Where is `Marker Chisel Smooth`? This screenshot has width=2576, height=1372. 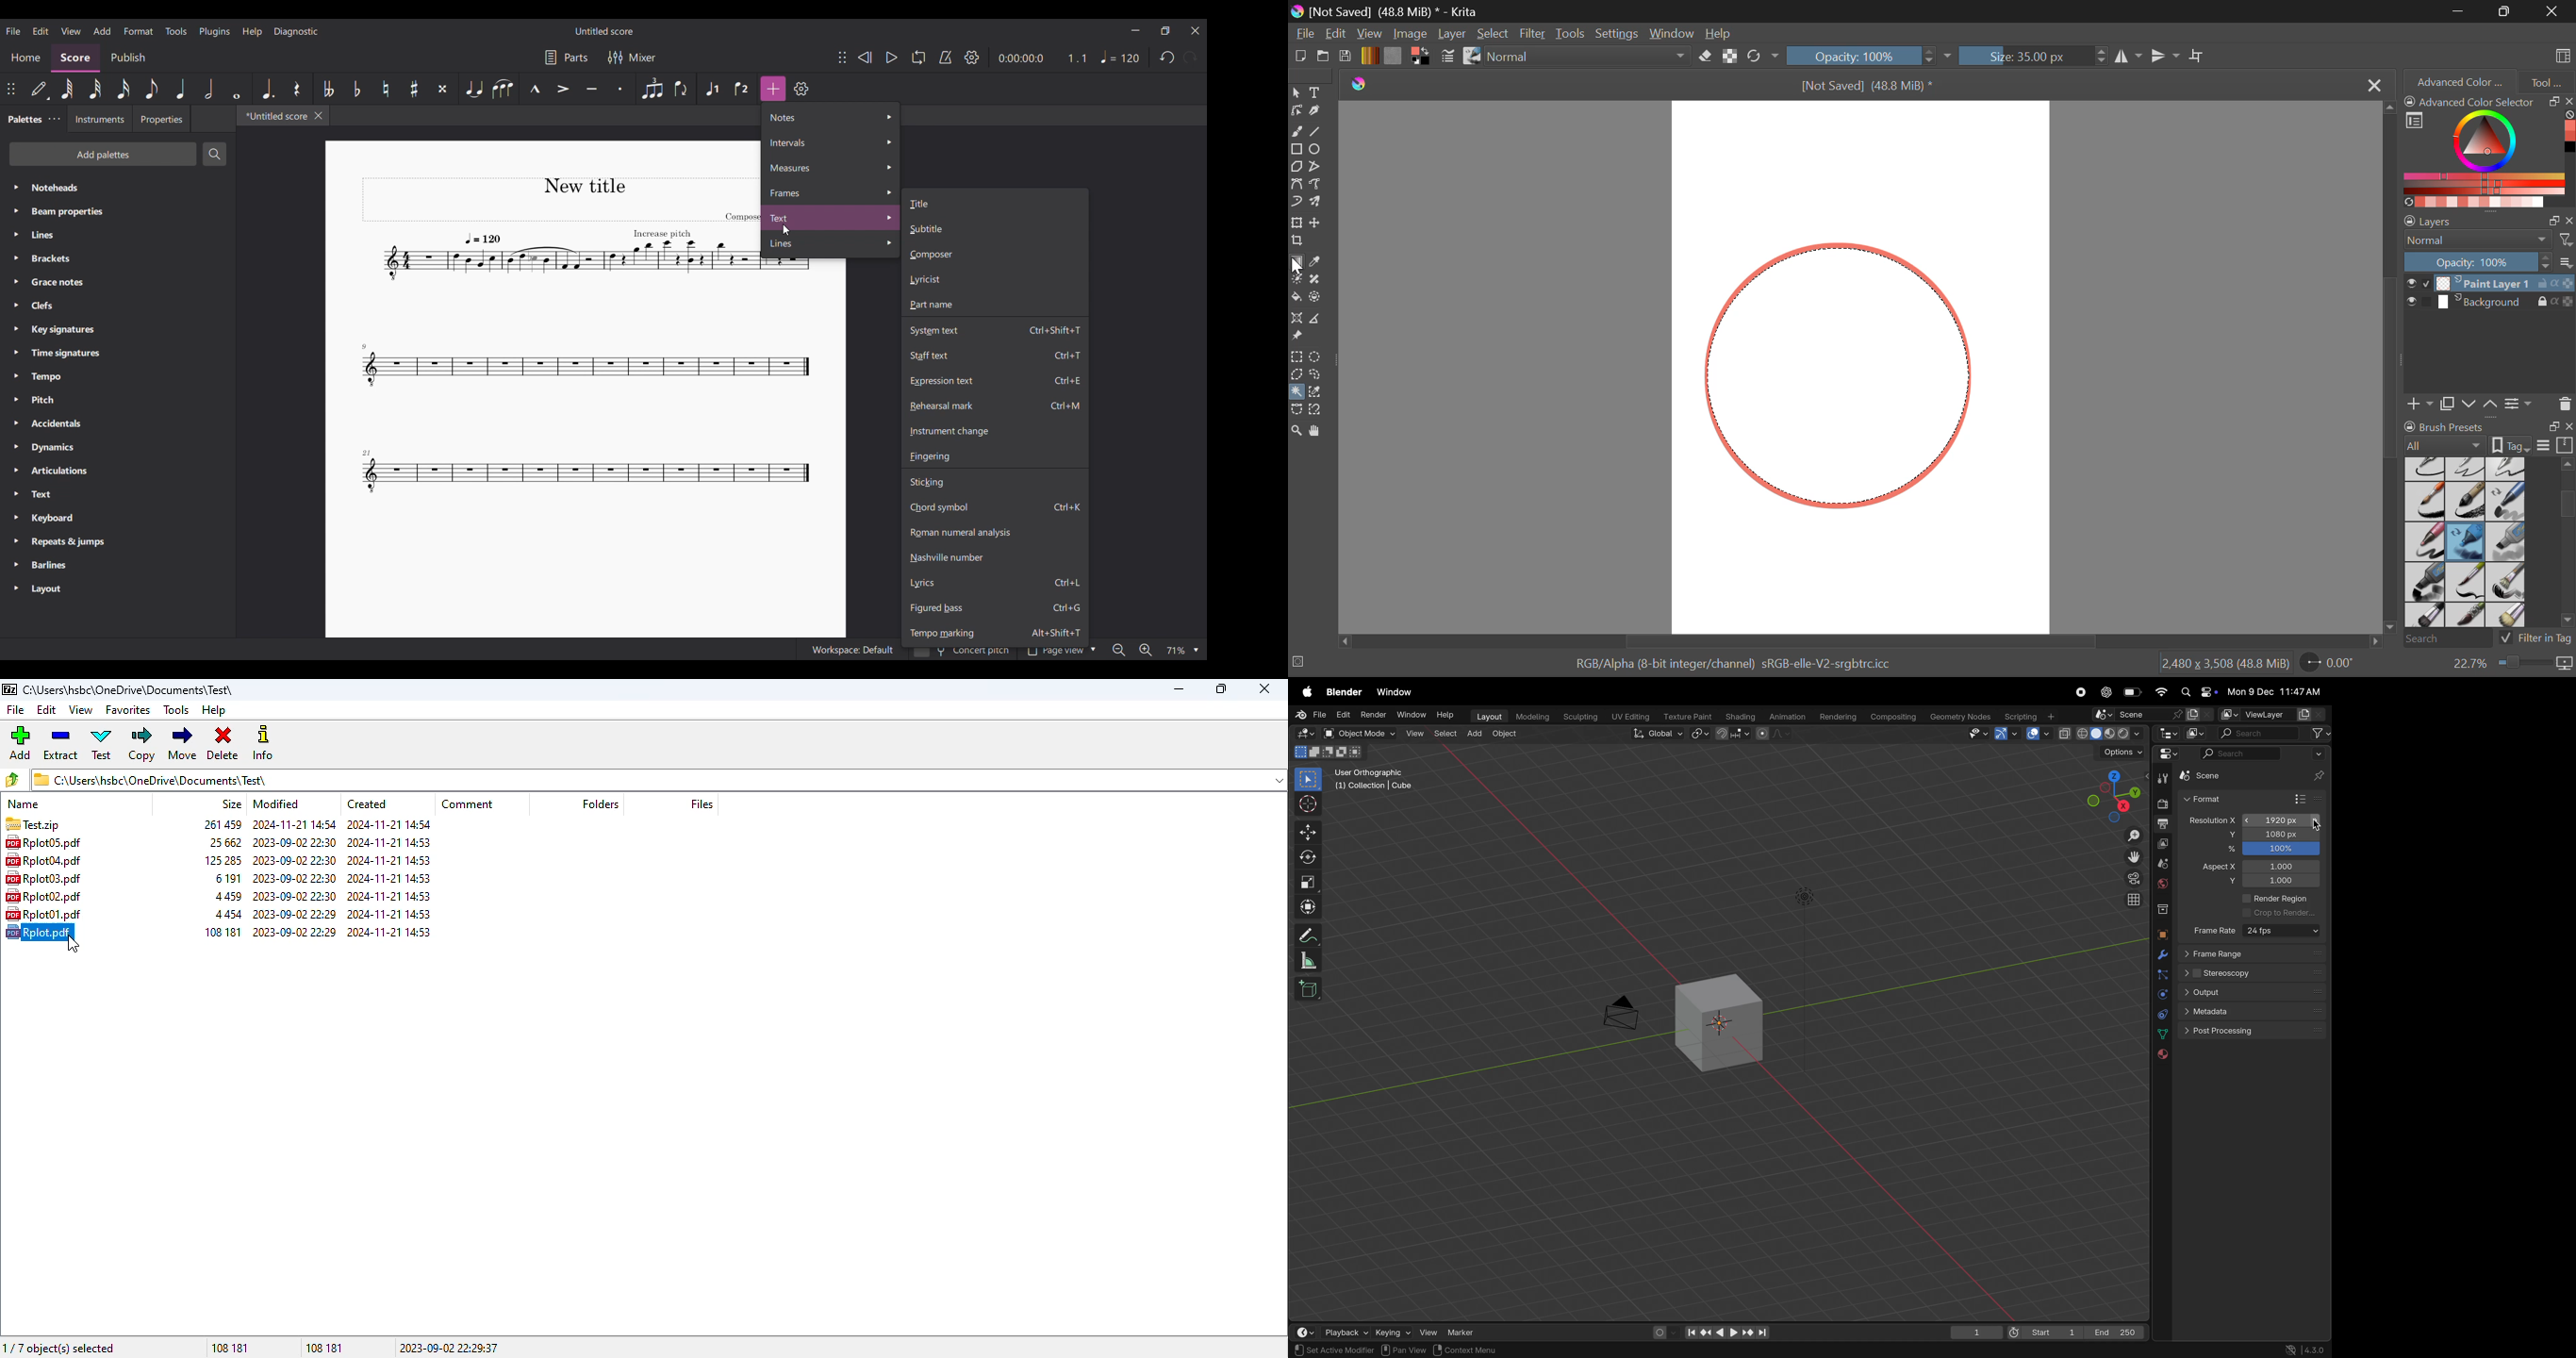
Marker Chisel Smooth is located at coordinates (2506, 501).